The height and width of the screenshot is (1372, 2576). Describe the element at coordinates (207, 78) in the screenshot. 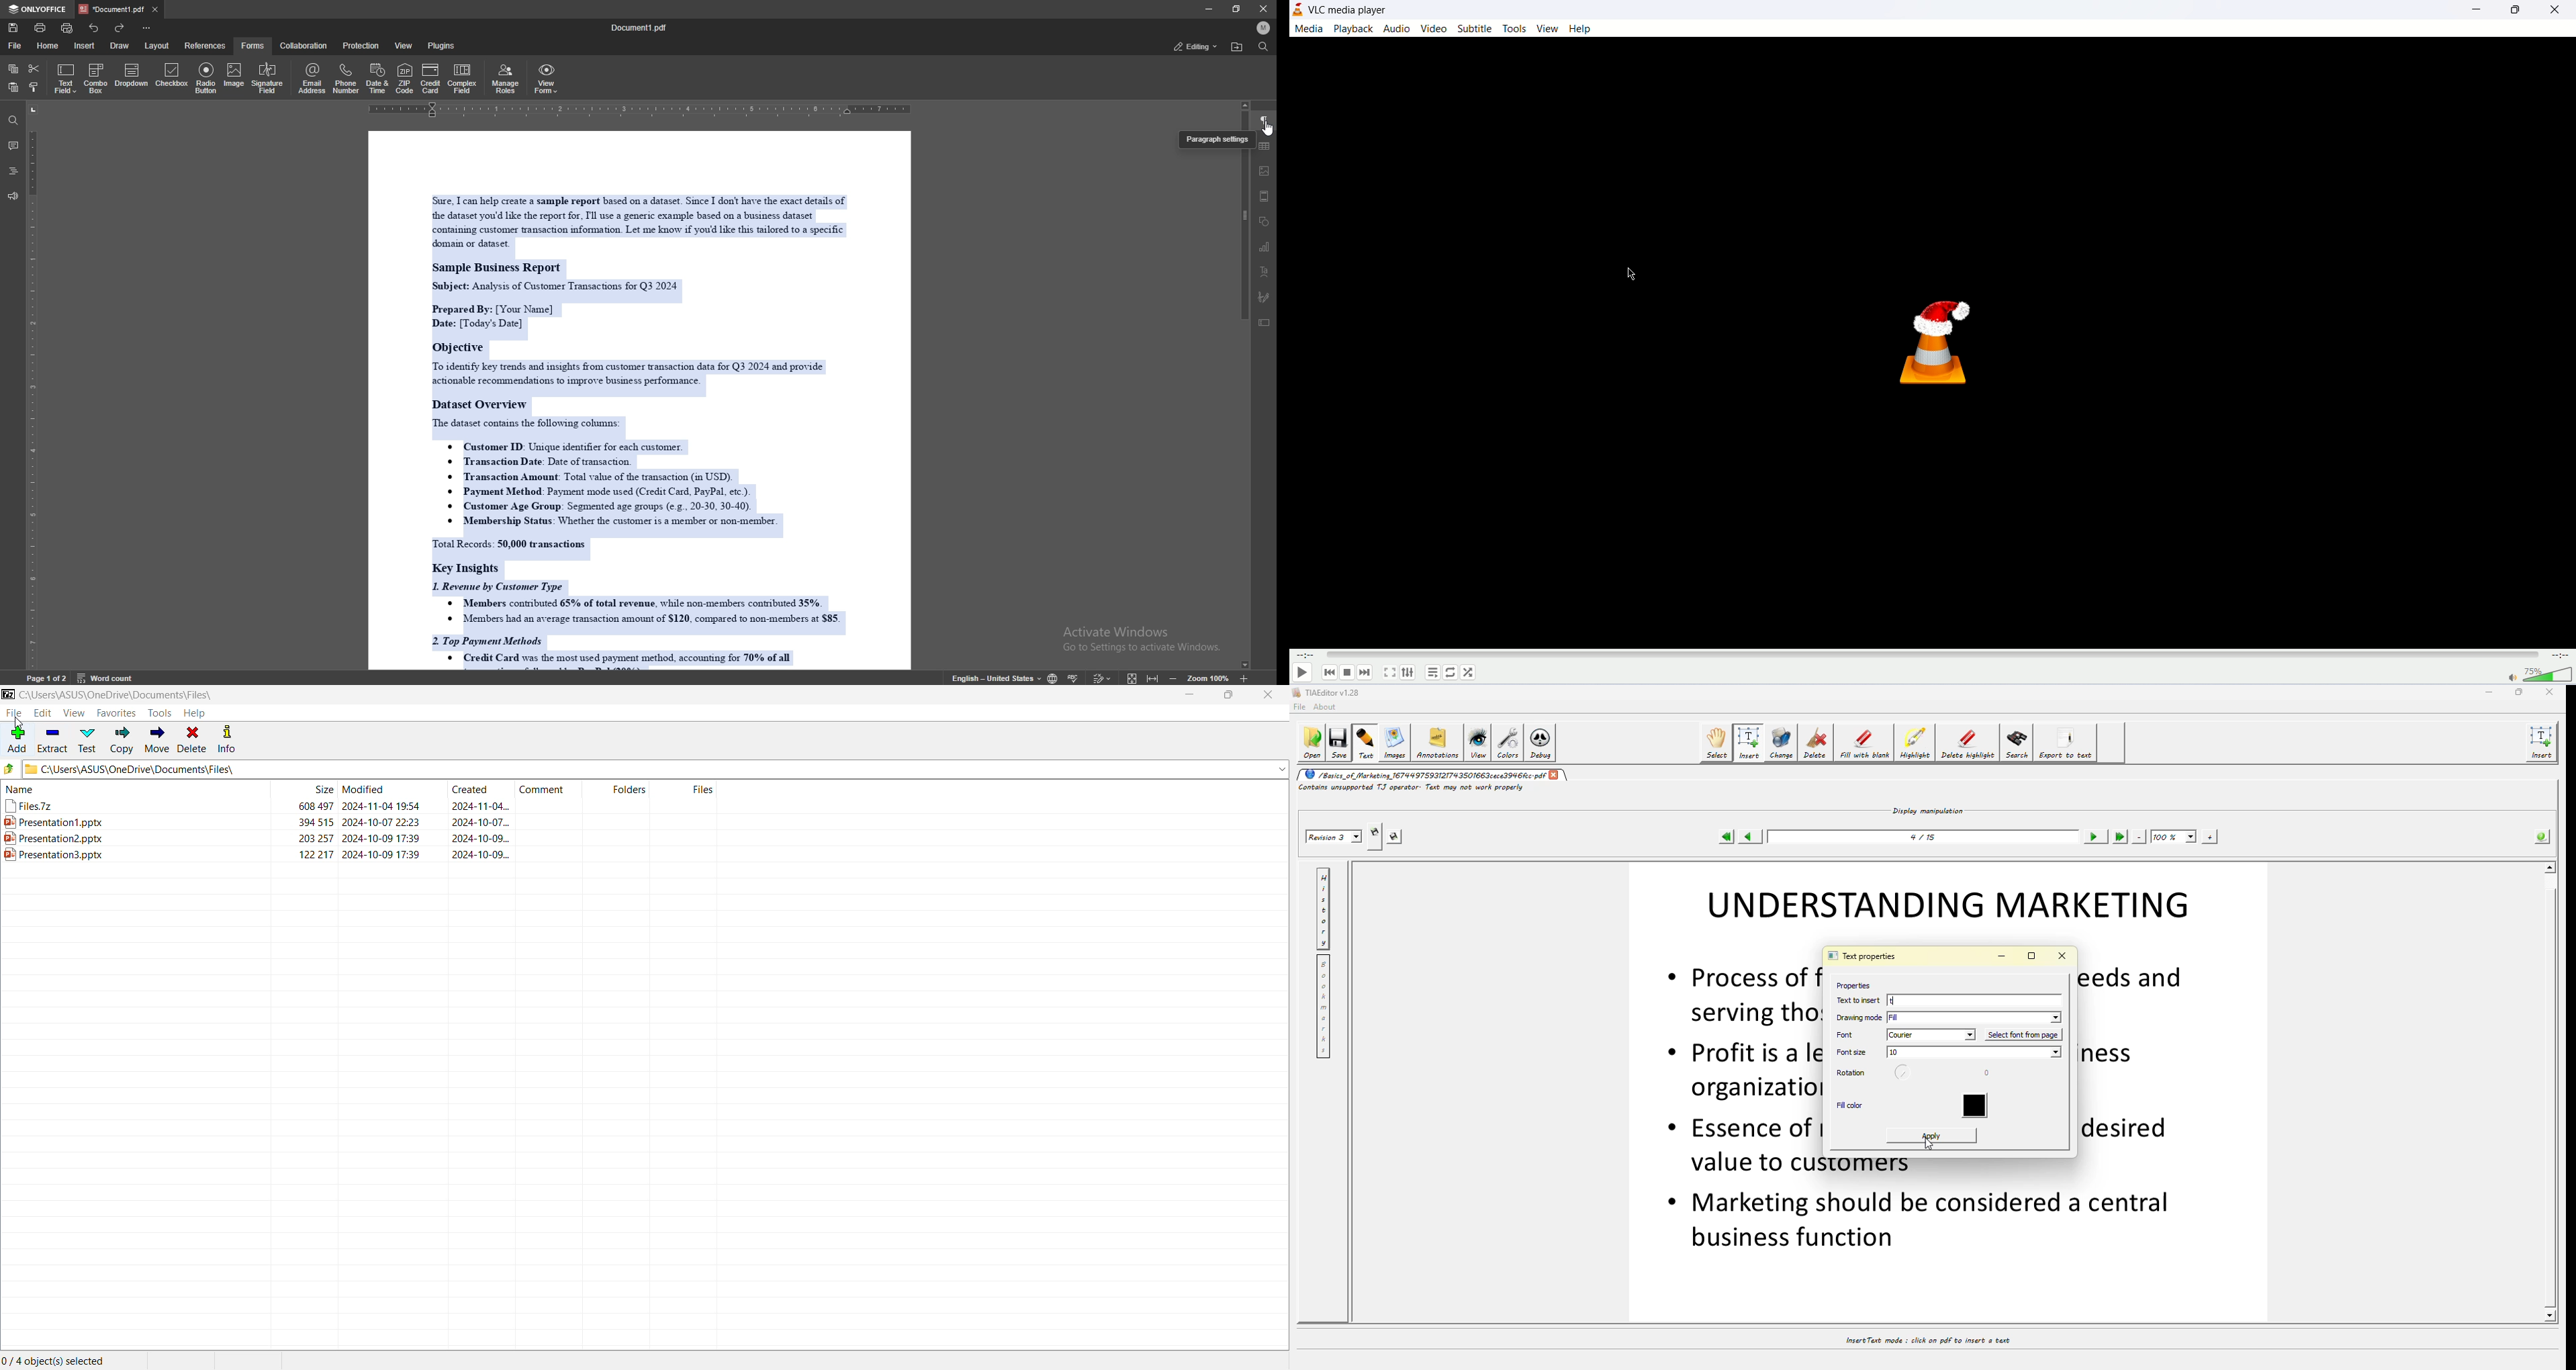

I see `radio button` at that location.